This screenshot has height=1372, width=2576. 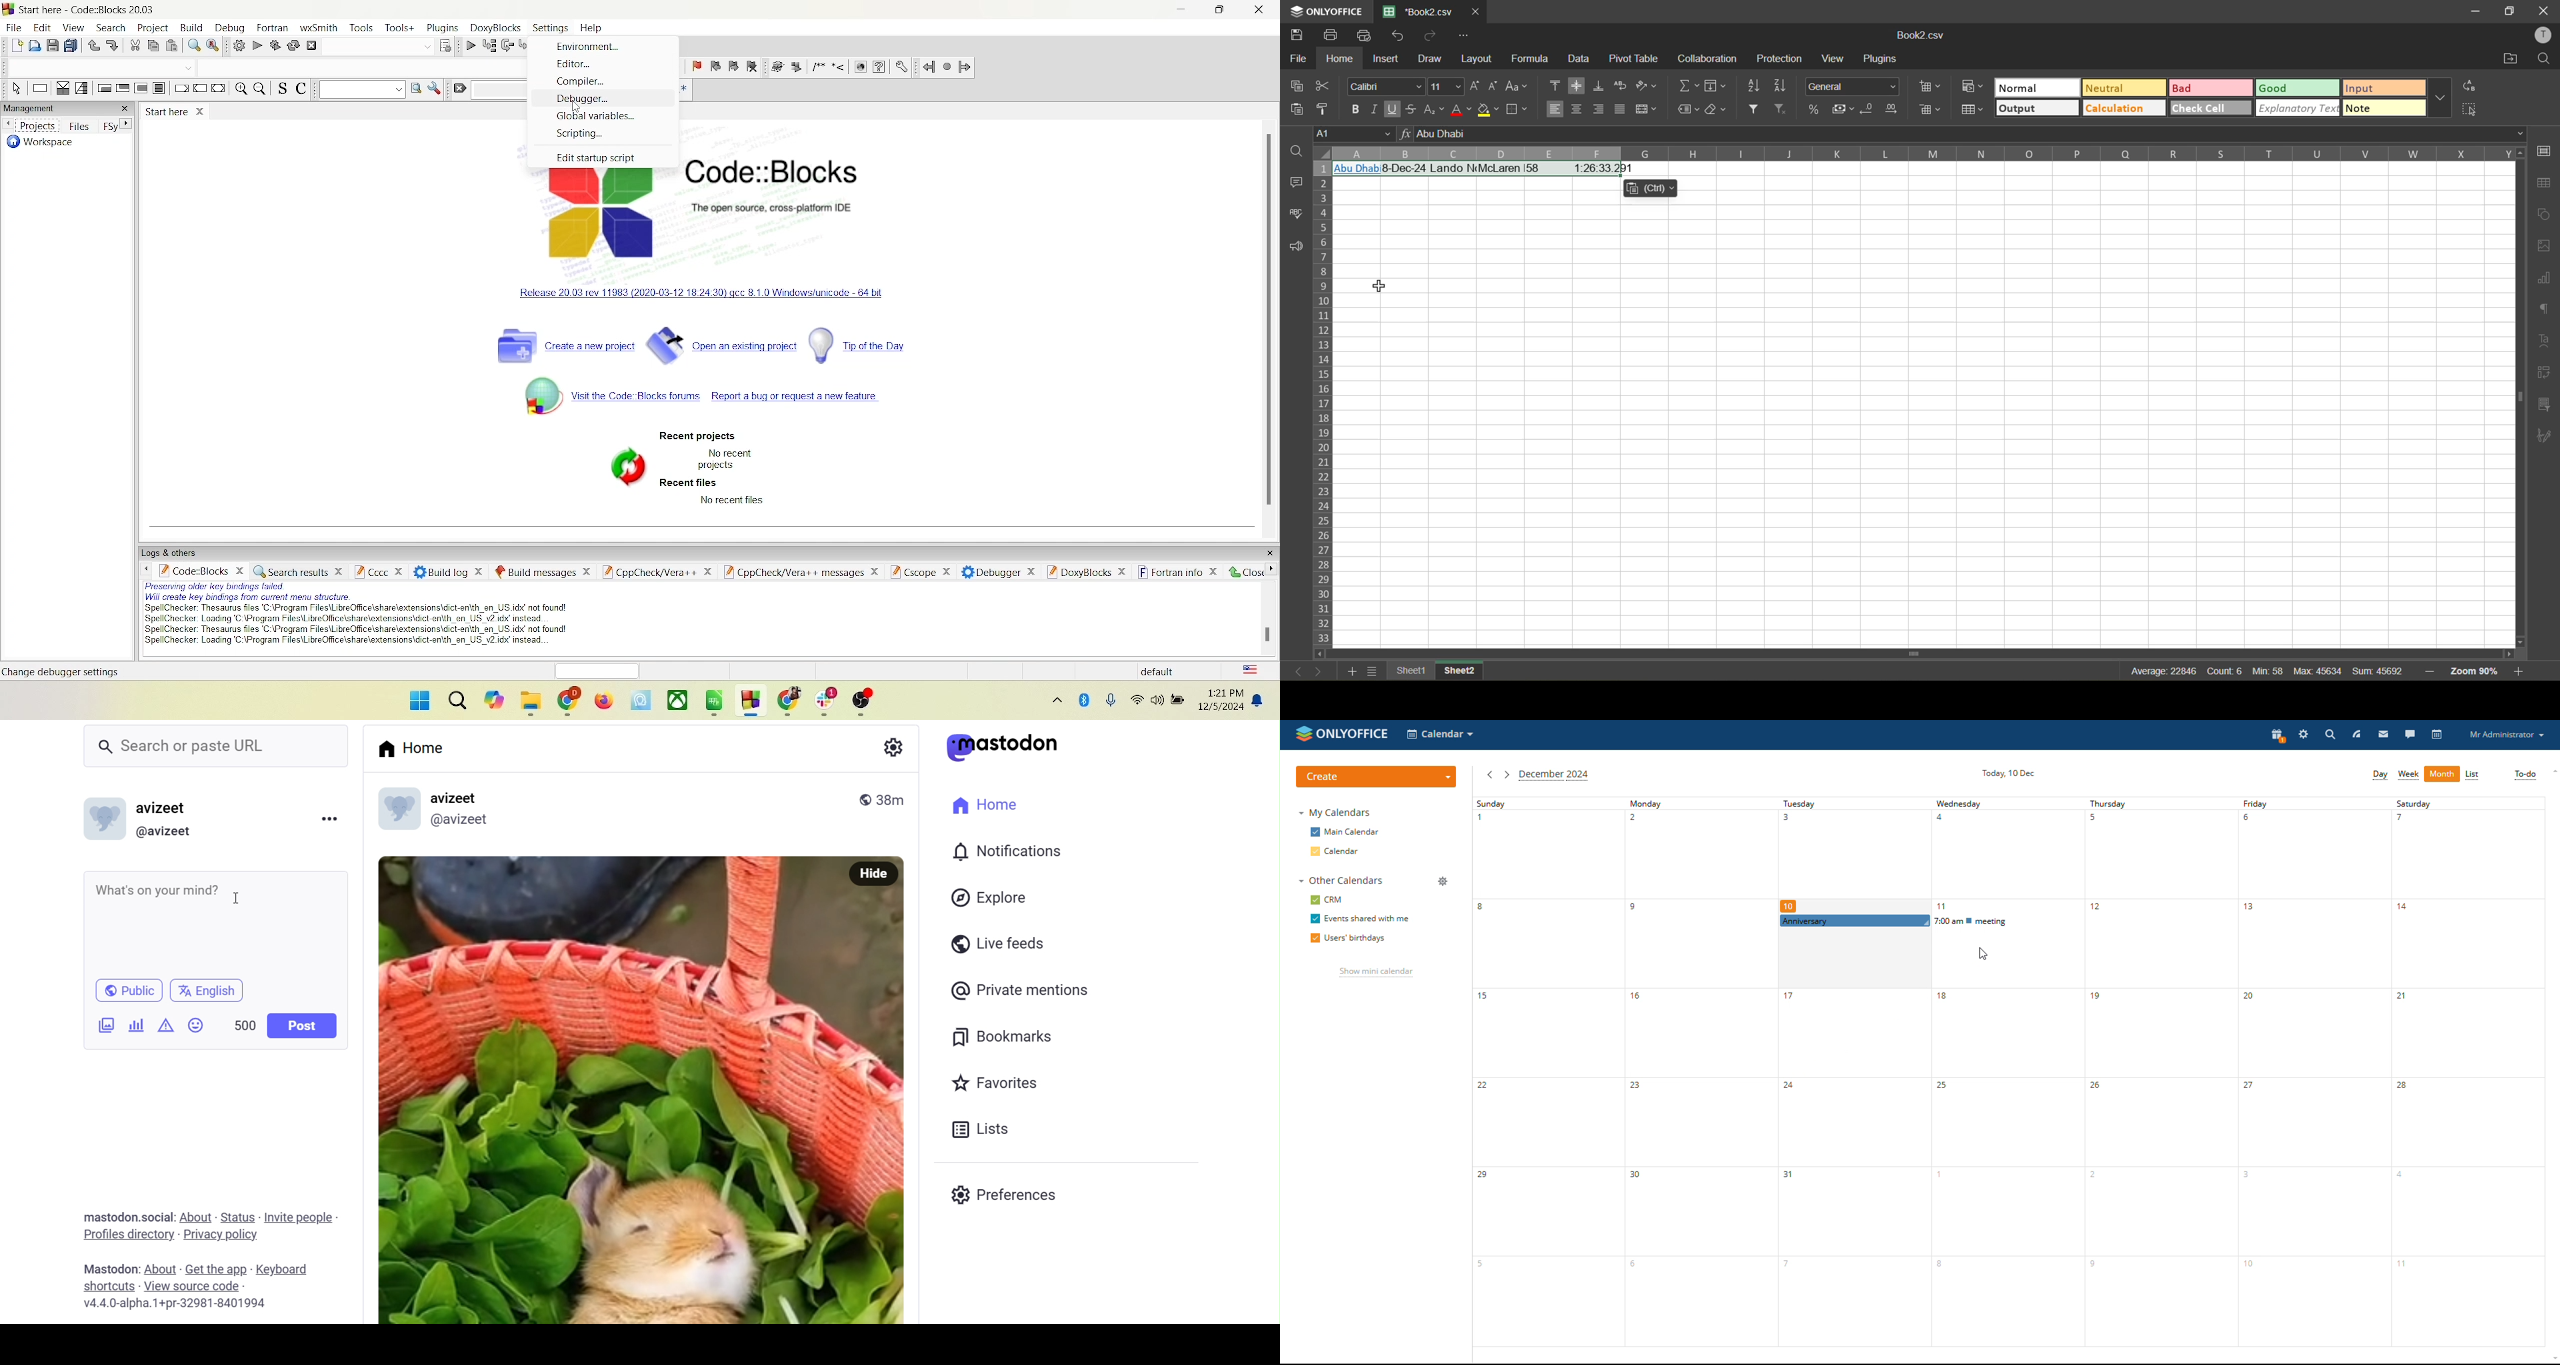 I want to click on @avizeet, so click(x=465, y=820).